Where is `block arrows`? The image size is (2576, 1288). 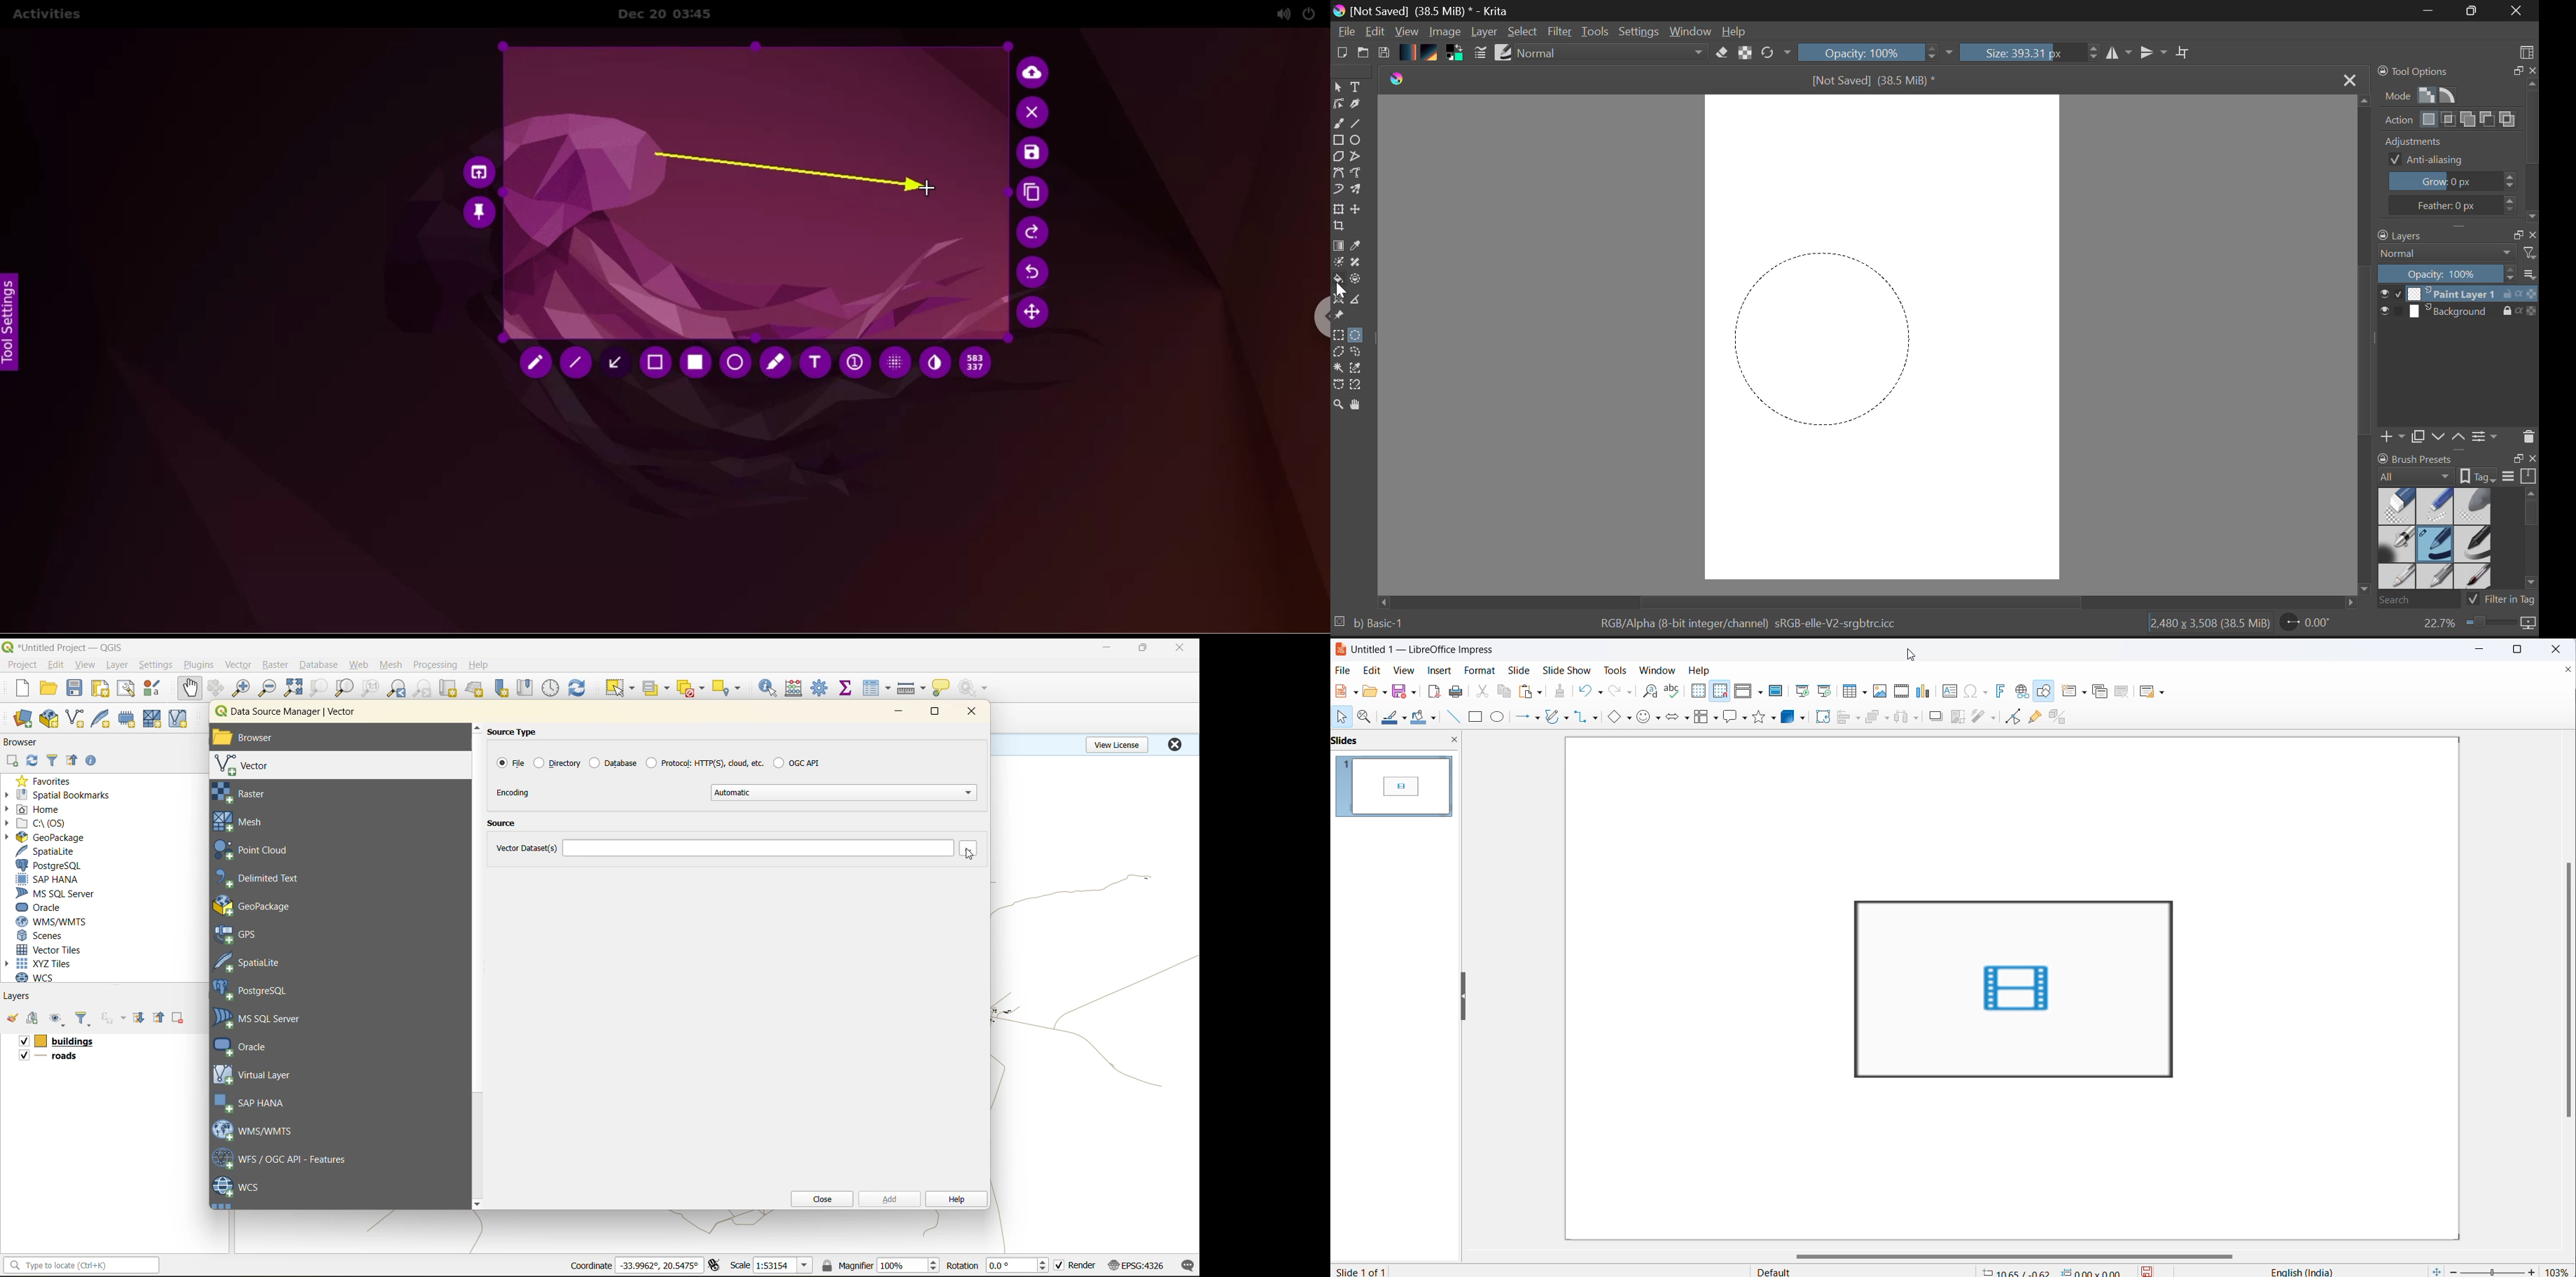 block arrows is located at coordinates (1673, 718).